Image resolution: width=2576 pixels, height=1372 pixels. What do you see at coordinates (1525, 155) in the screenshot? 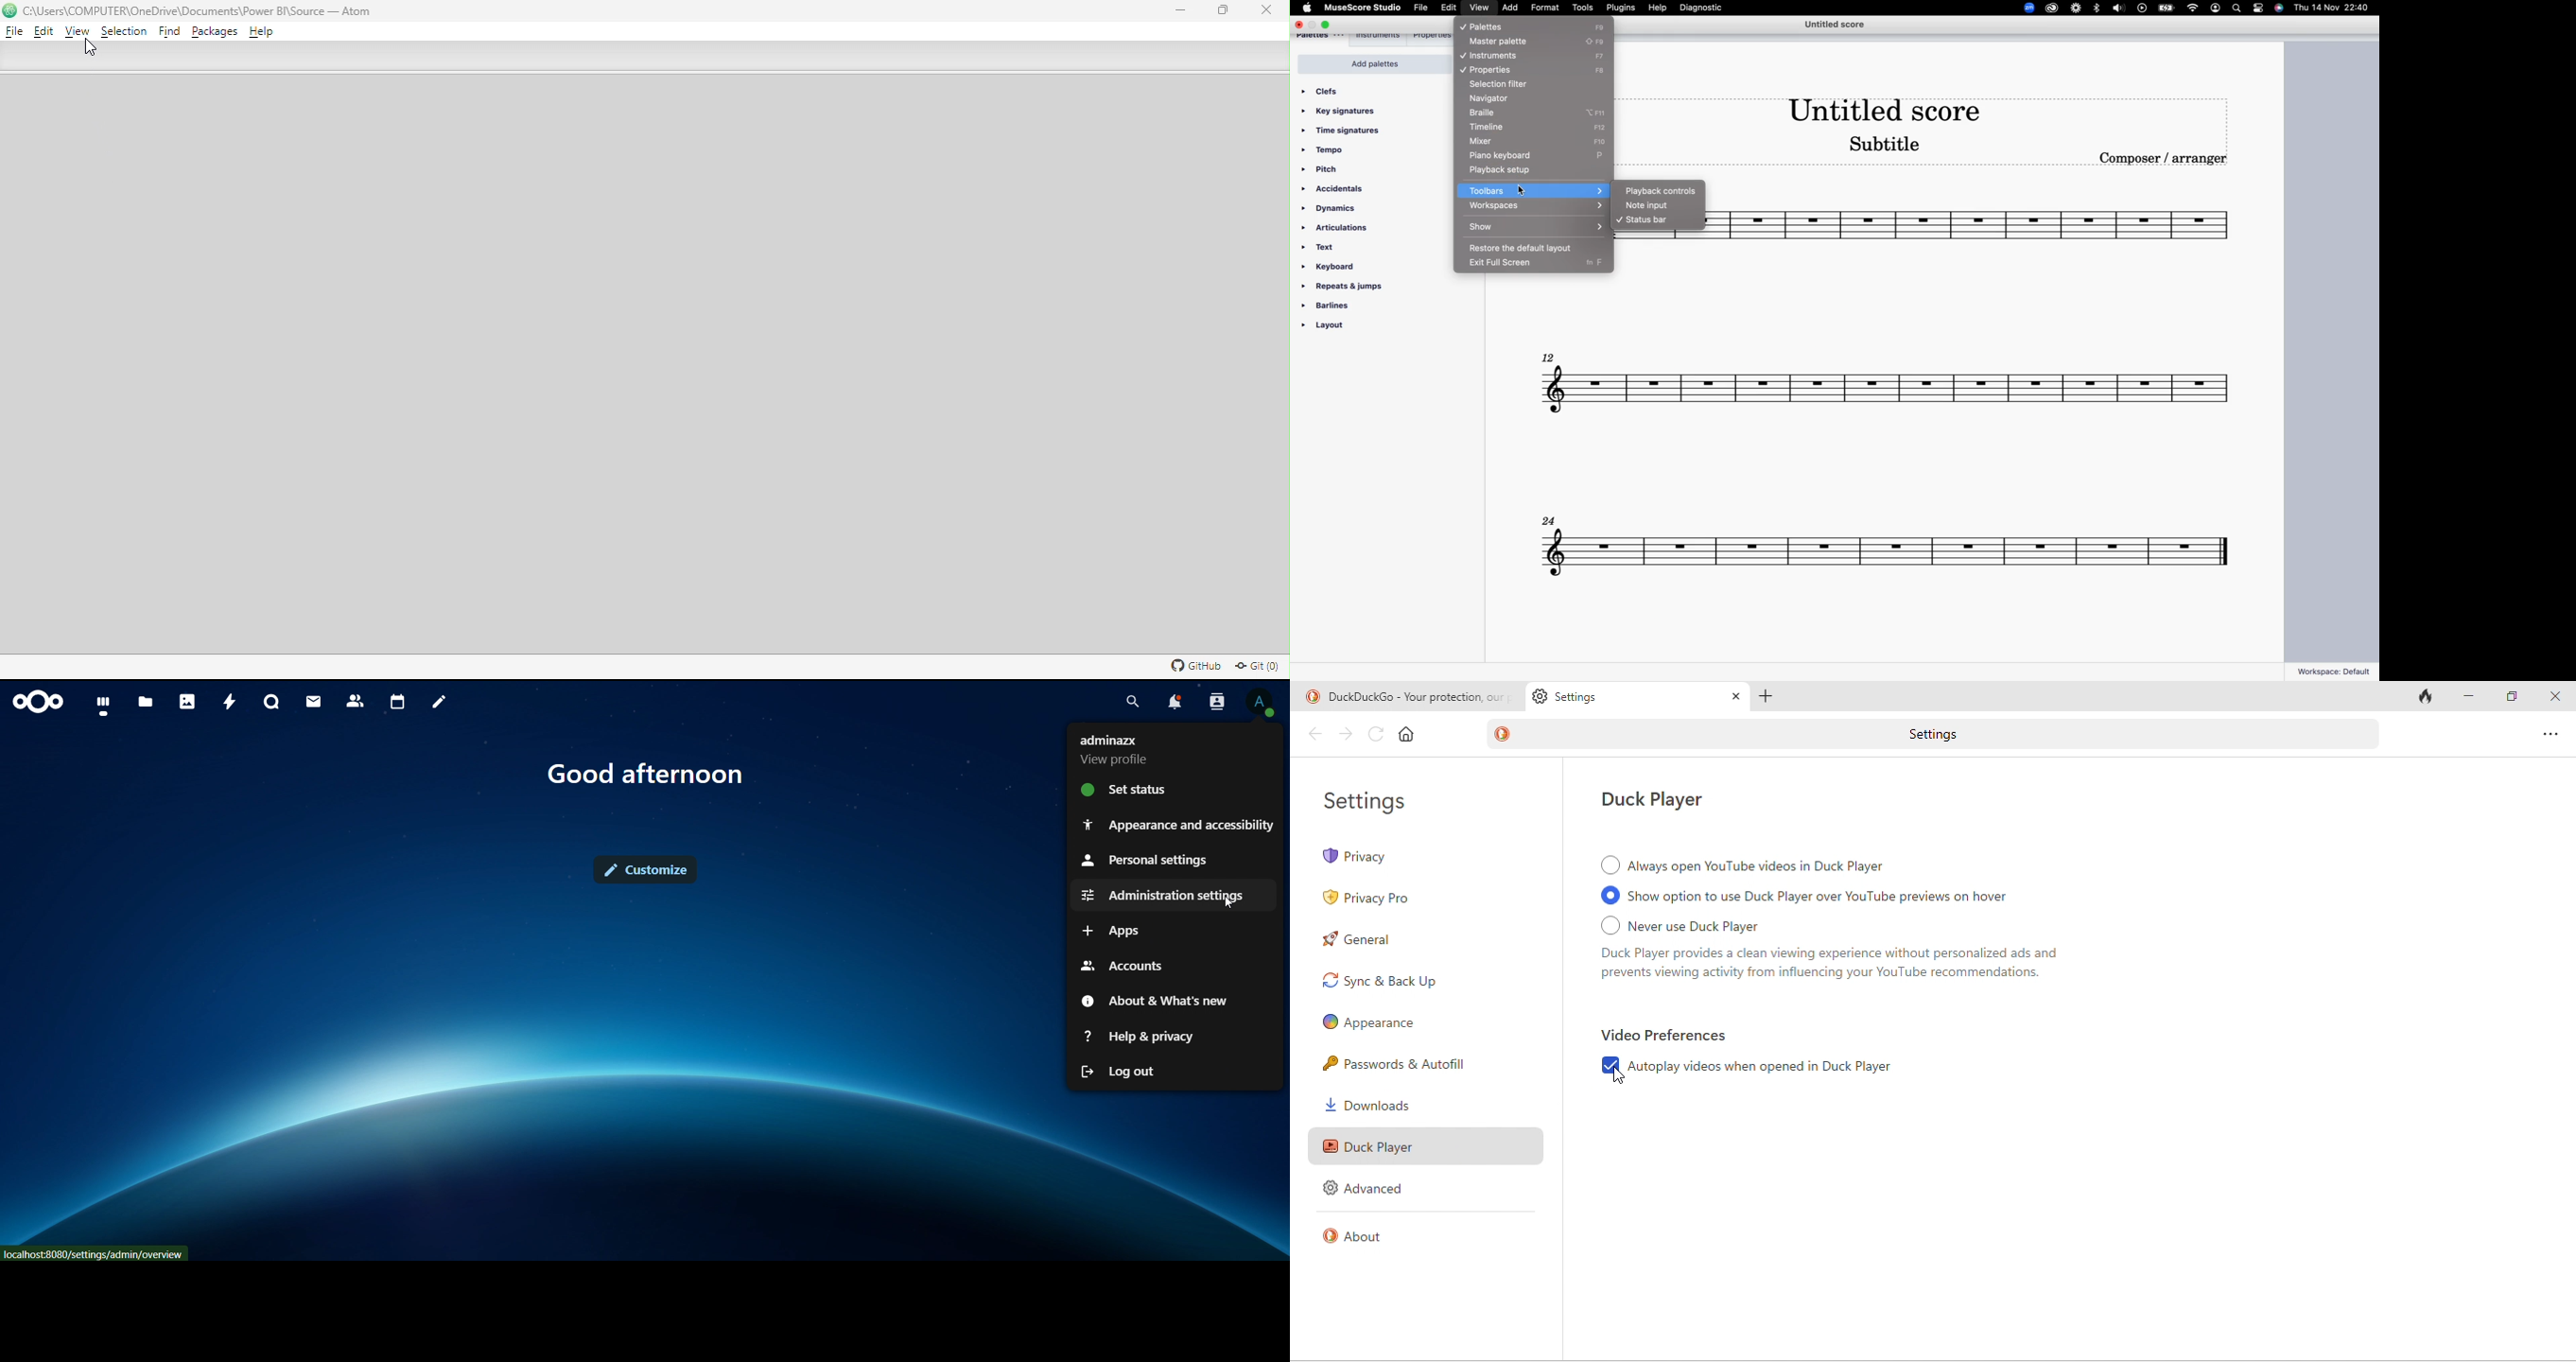
I see `piano keyboard` at bounding box center [1525, 155].